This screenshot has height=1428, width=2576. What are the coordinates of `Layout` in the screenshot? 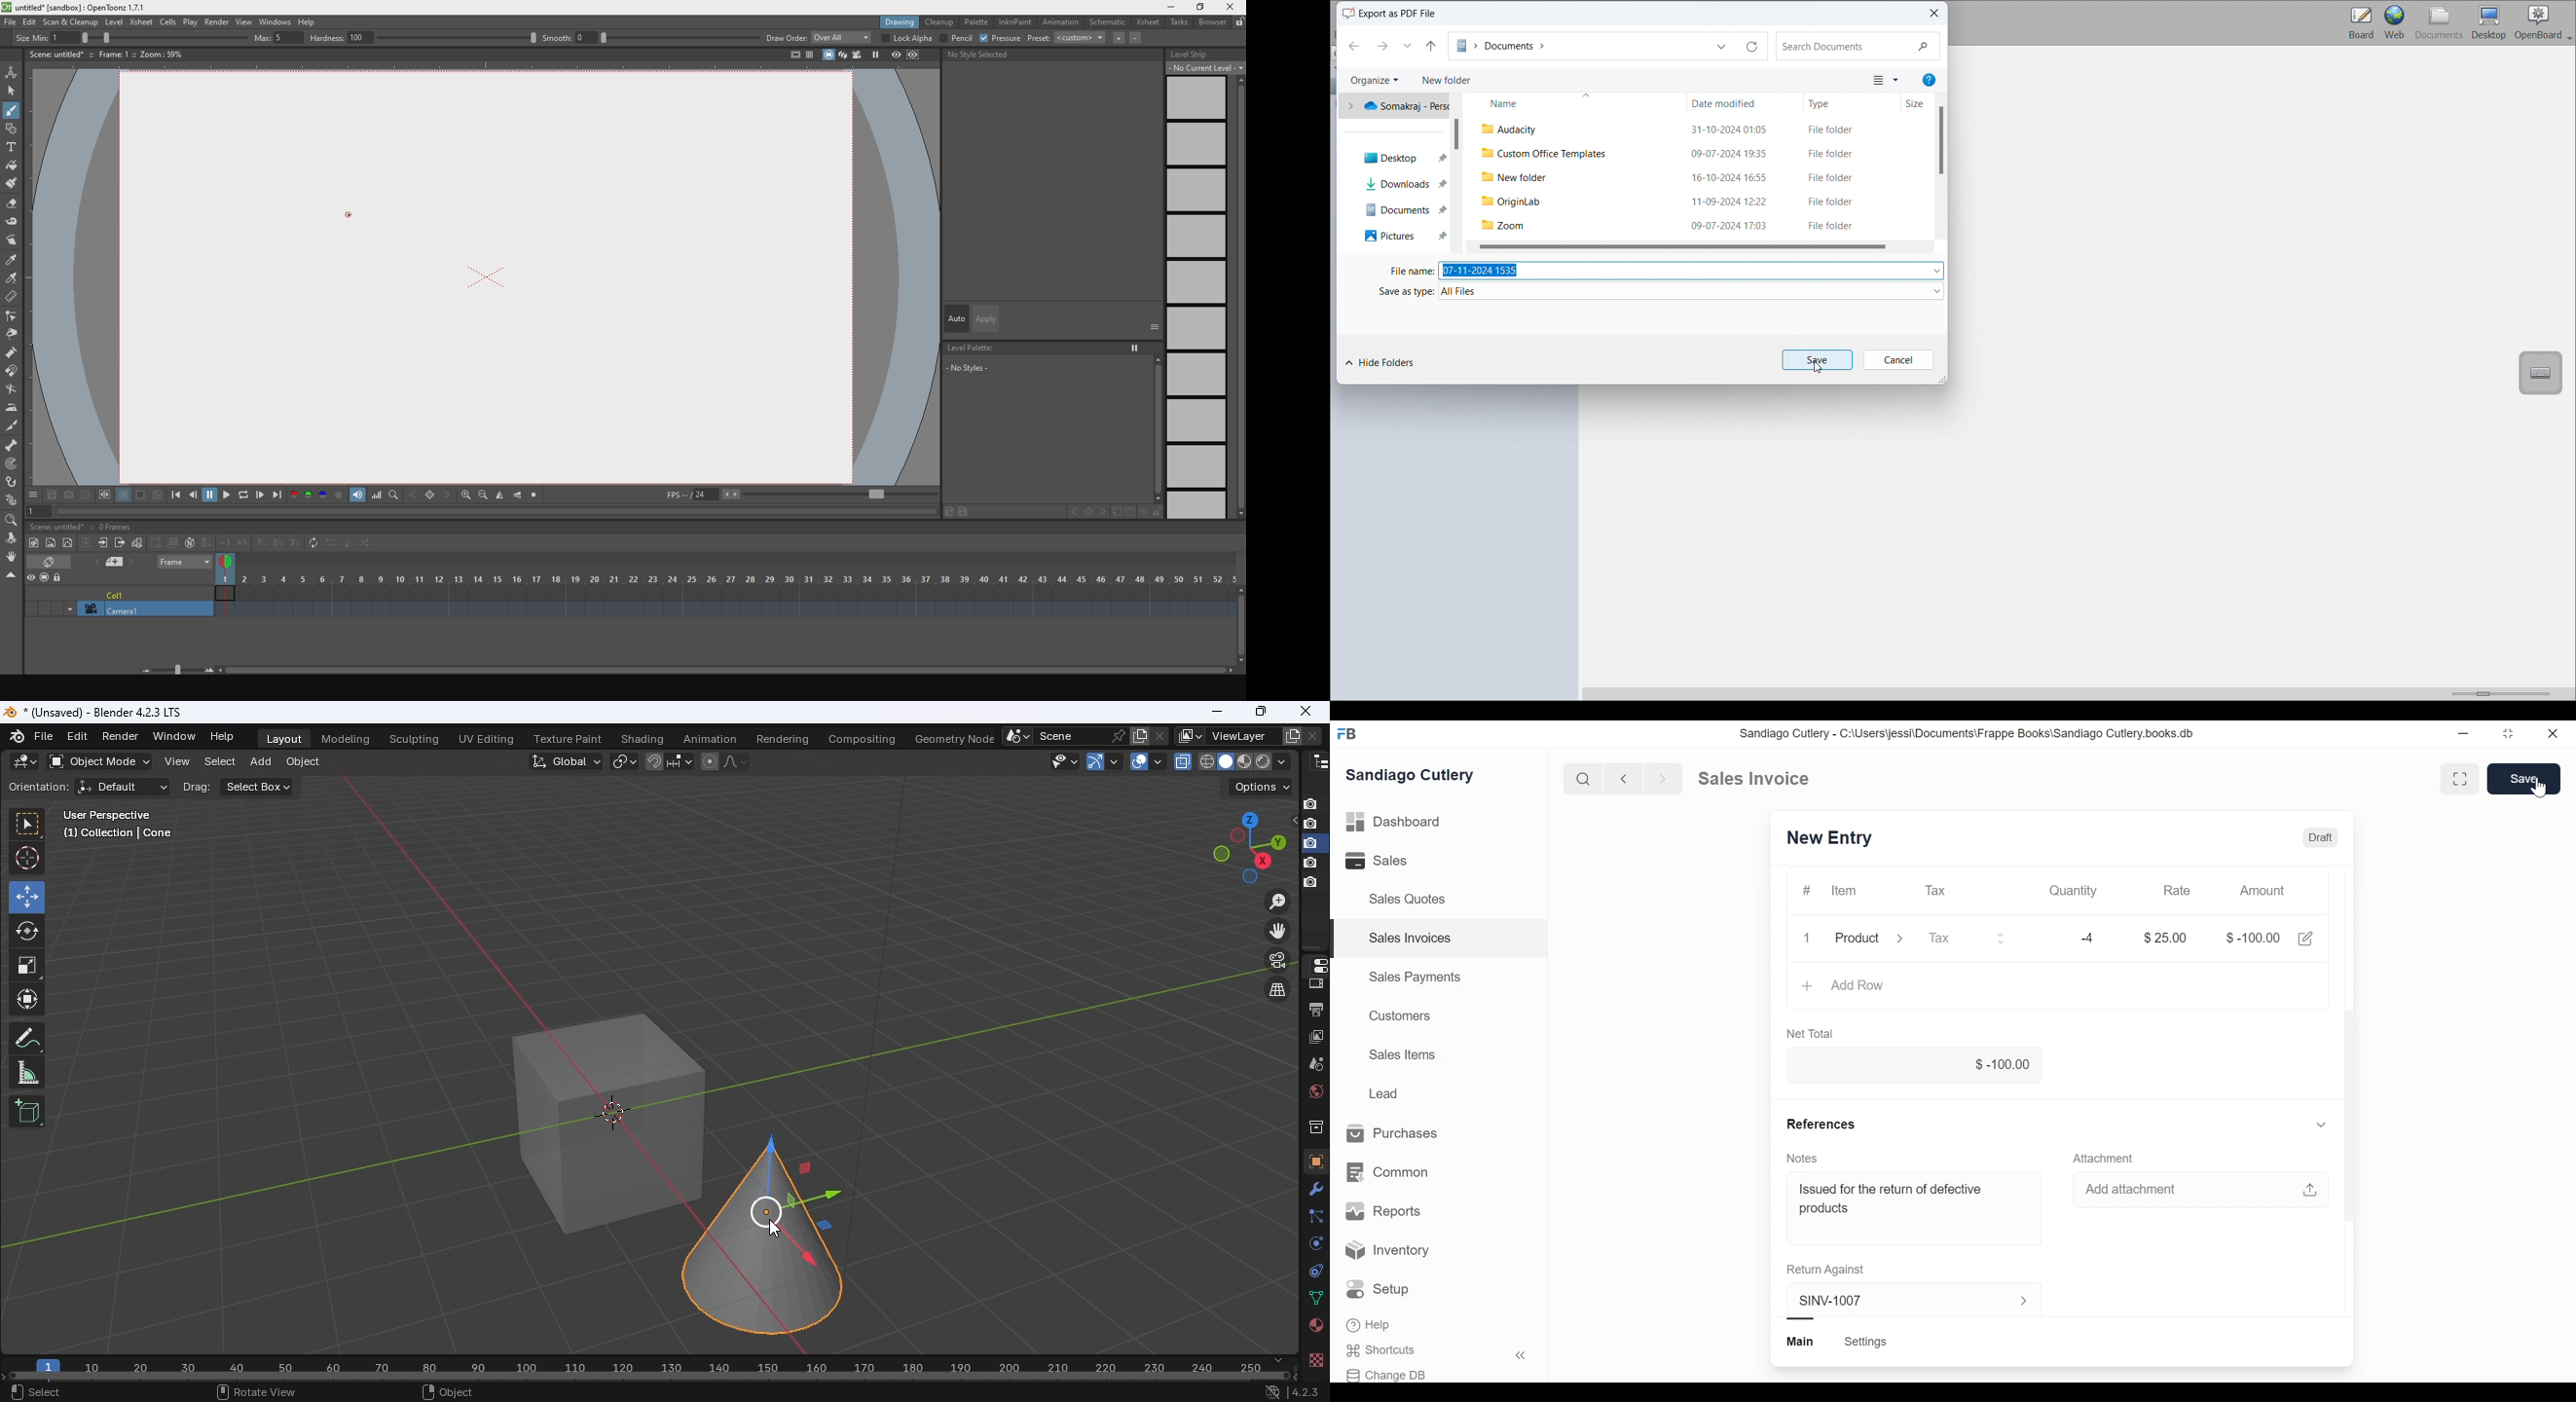 It's located at (285, 739).